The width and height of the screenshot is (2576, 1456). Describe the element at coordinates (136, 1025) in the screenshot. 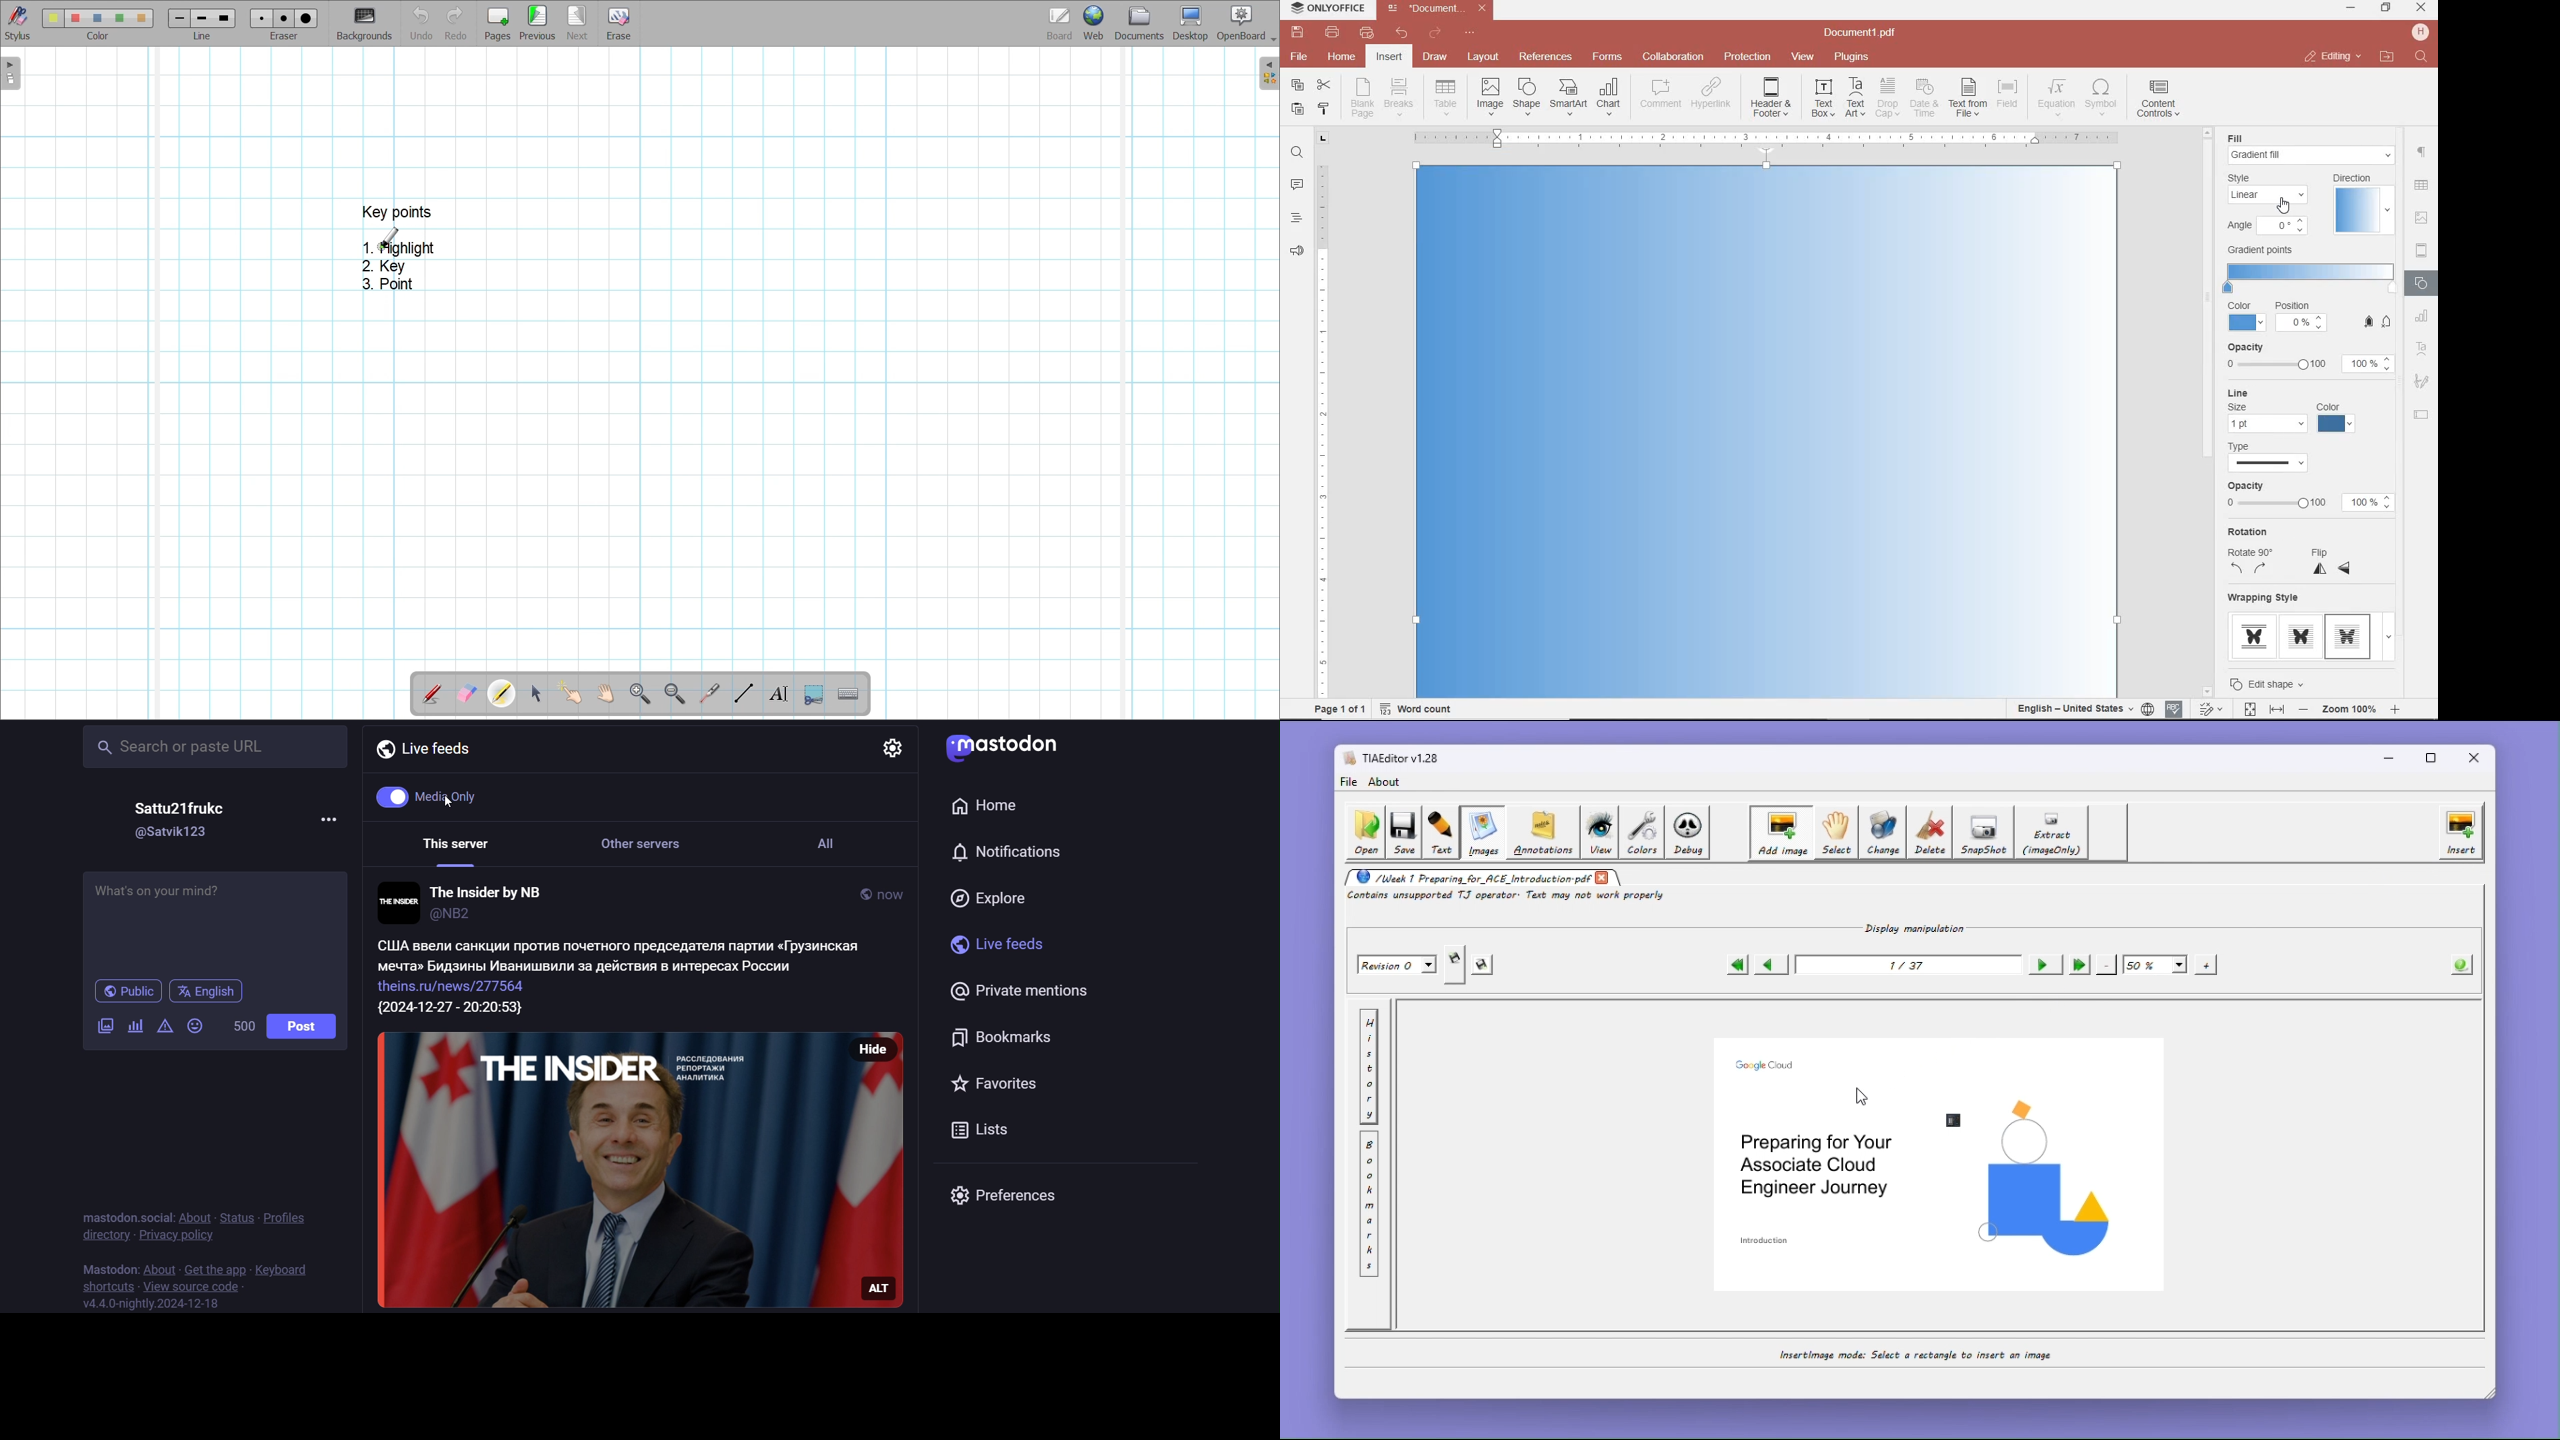

I see `poll` at that location.